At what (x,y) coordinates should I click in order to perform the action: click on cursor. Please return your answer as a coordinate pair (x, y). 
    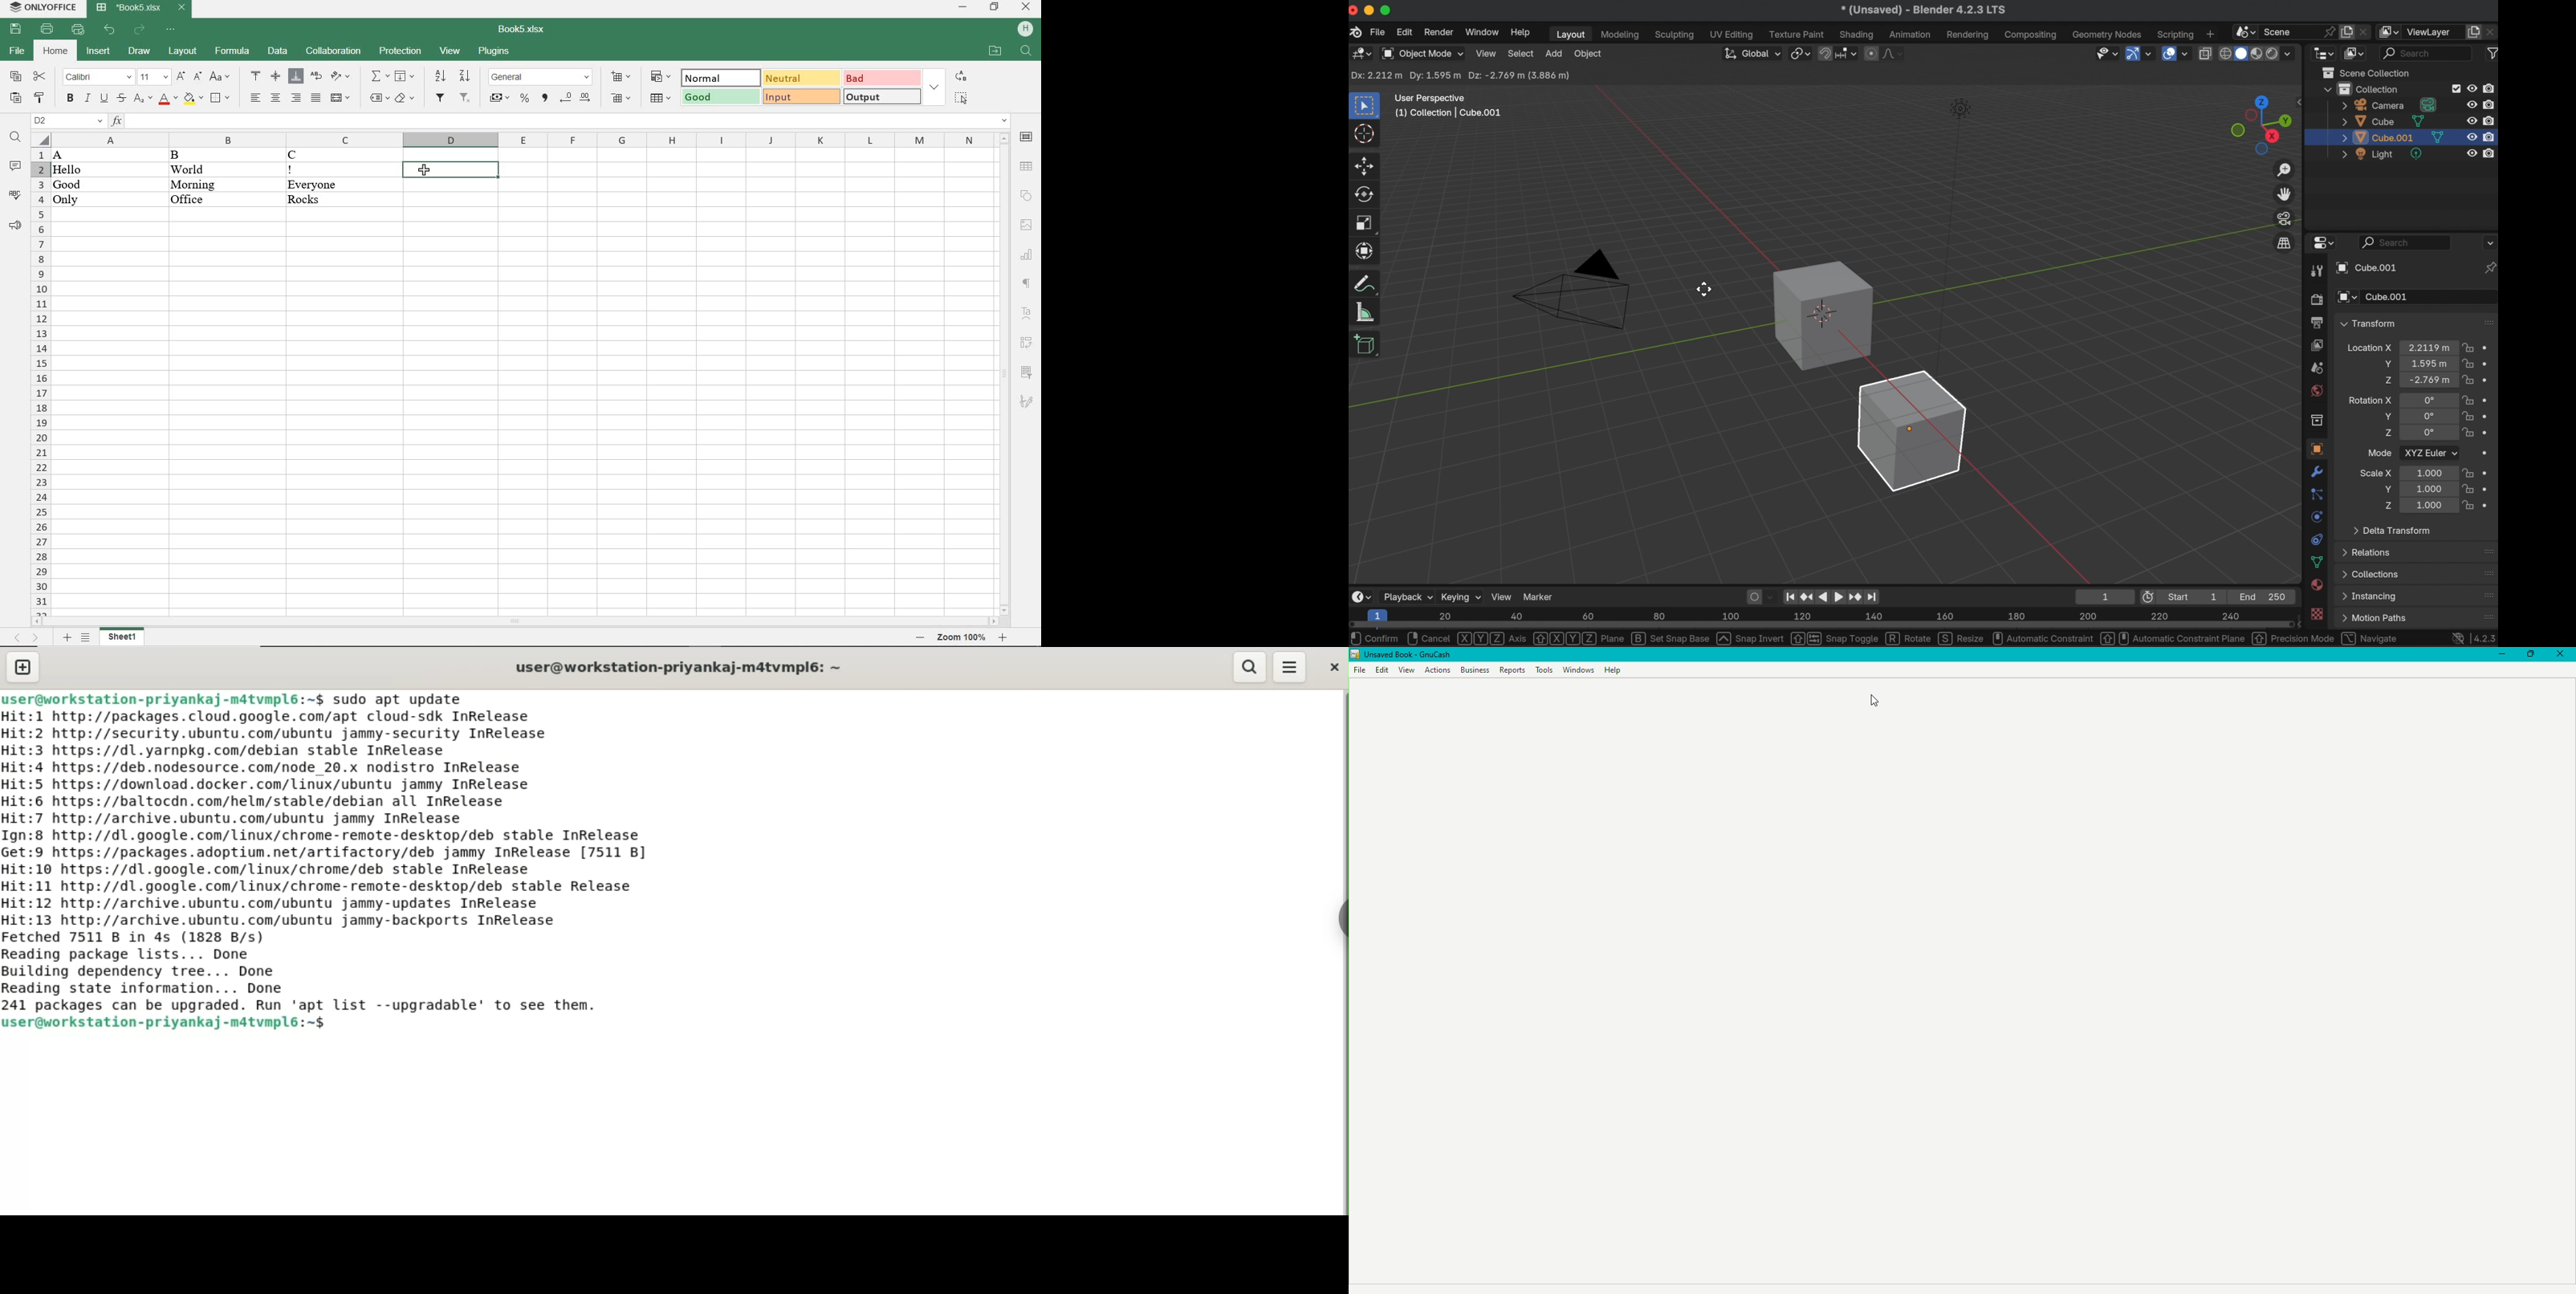
    Looking at the image, I should click on (1365, 135).